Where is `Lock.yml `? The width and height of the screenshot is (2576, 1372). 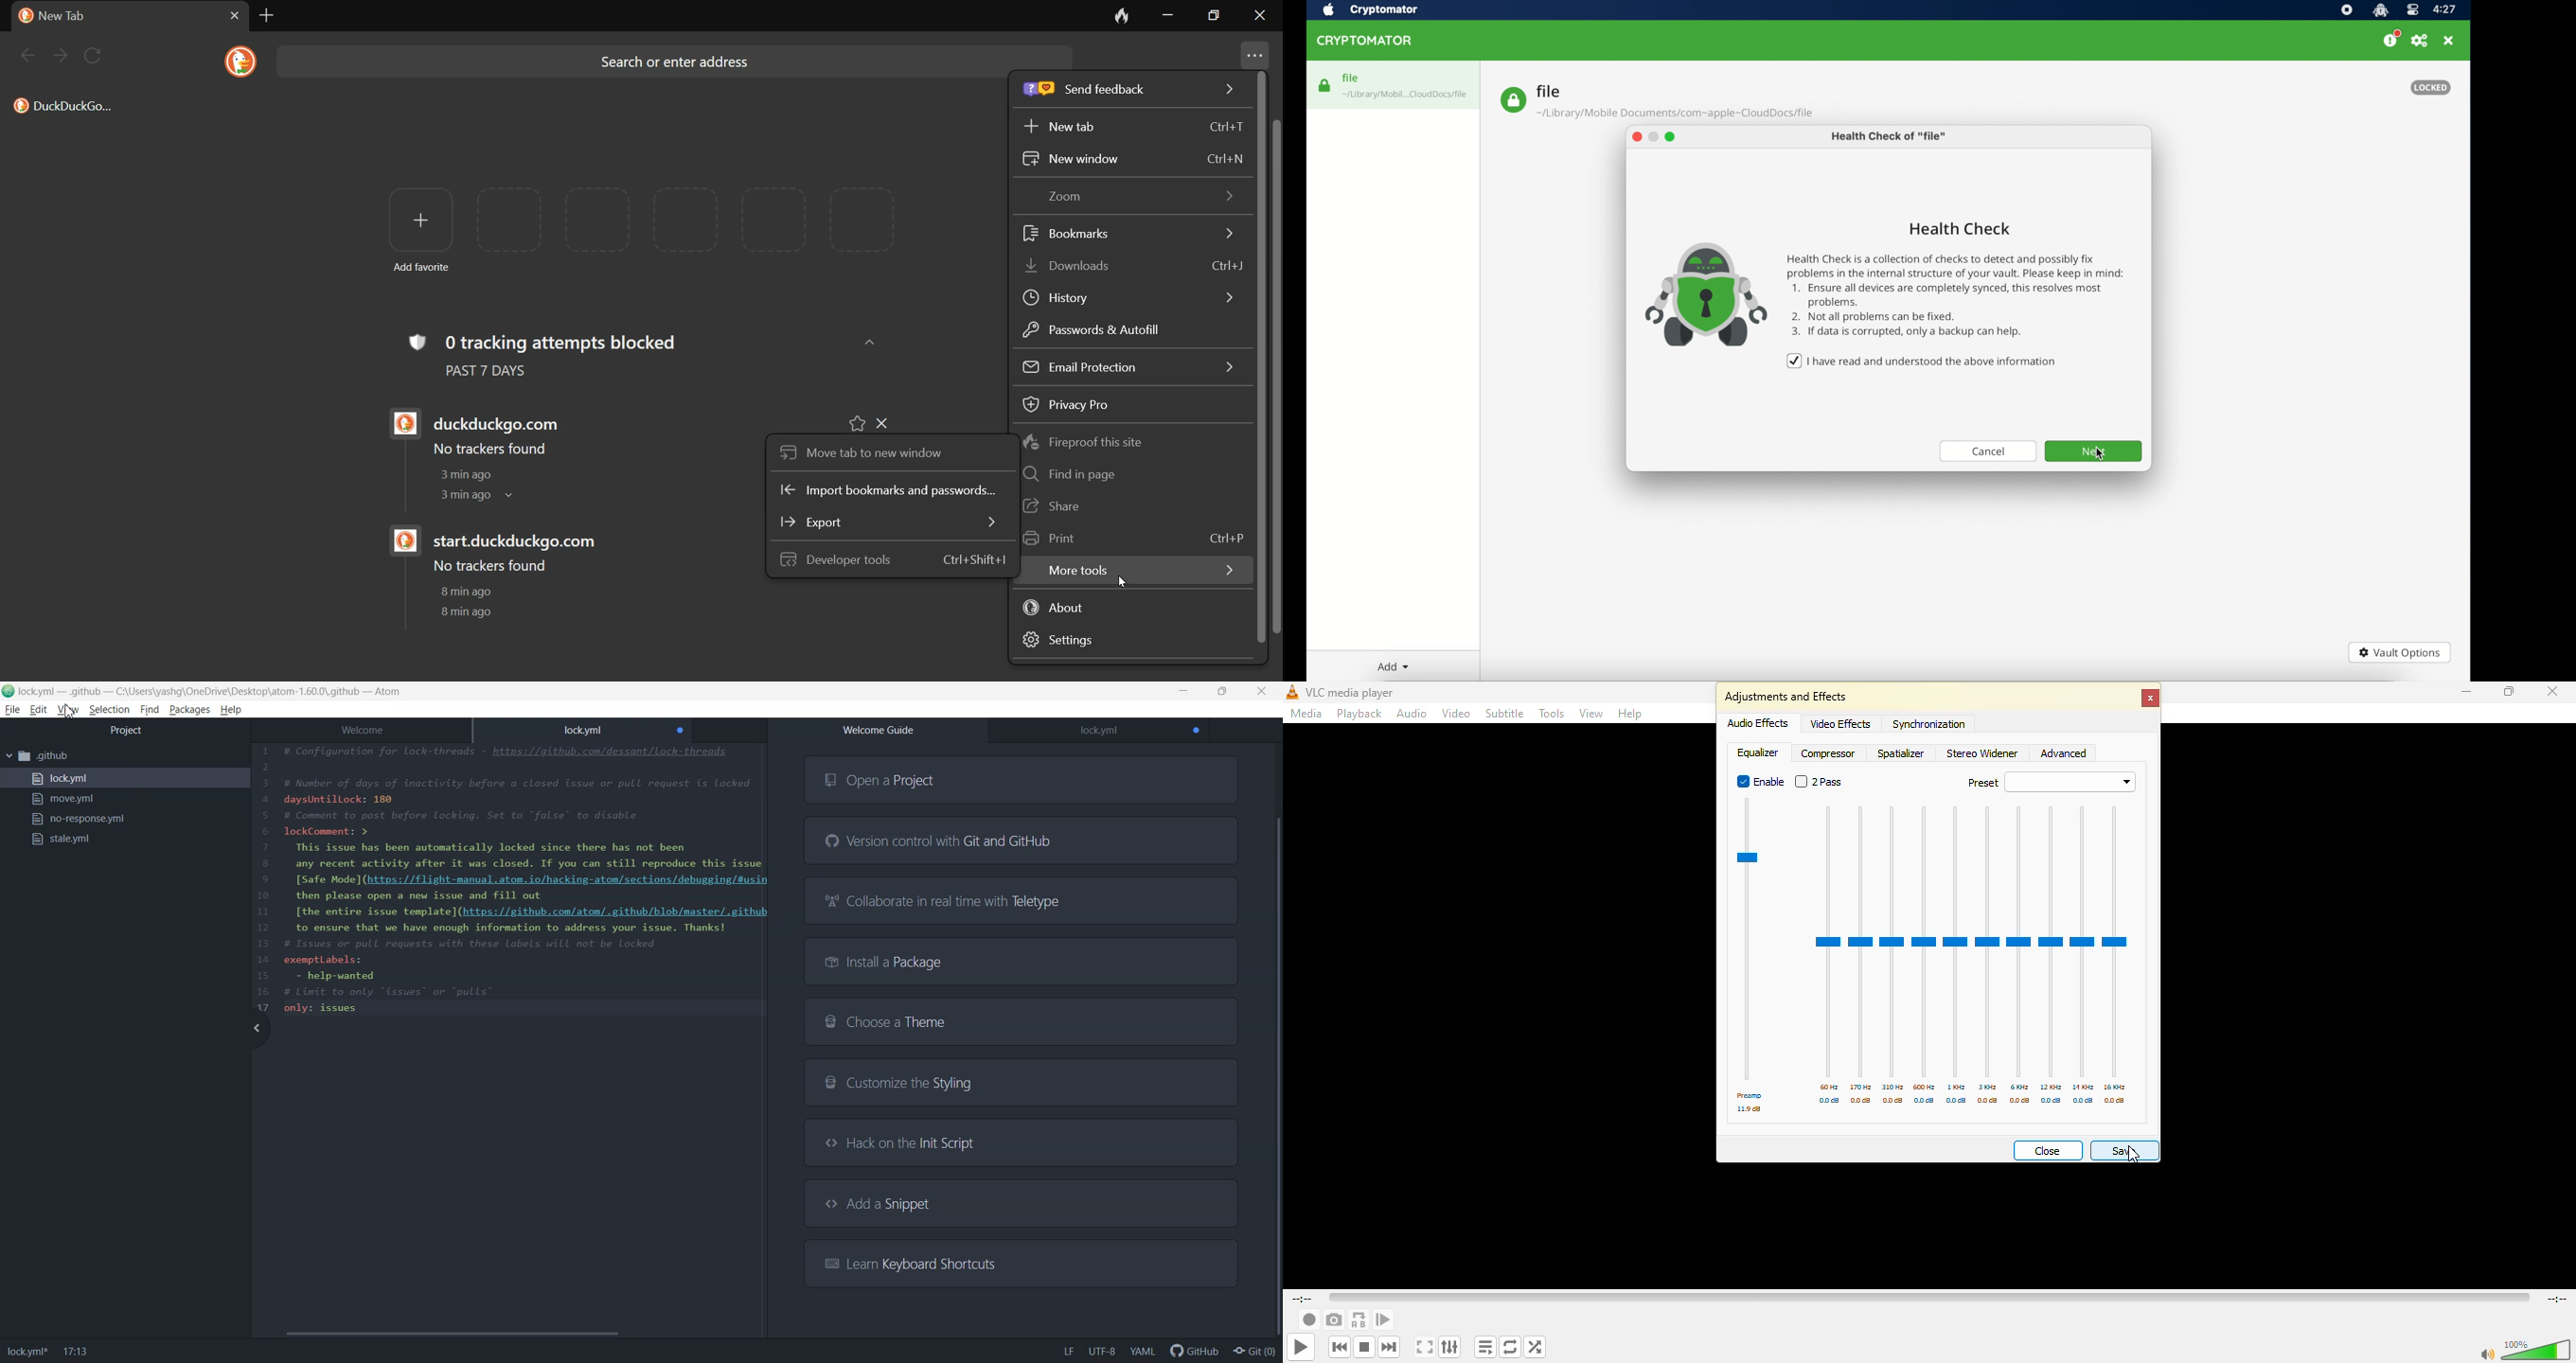
Lock.yml  is located at coordinates (27, 1352).